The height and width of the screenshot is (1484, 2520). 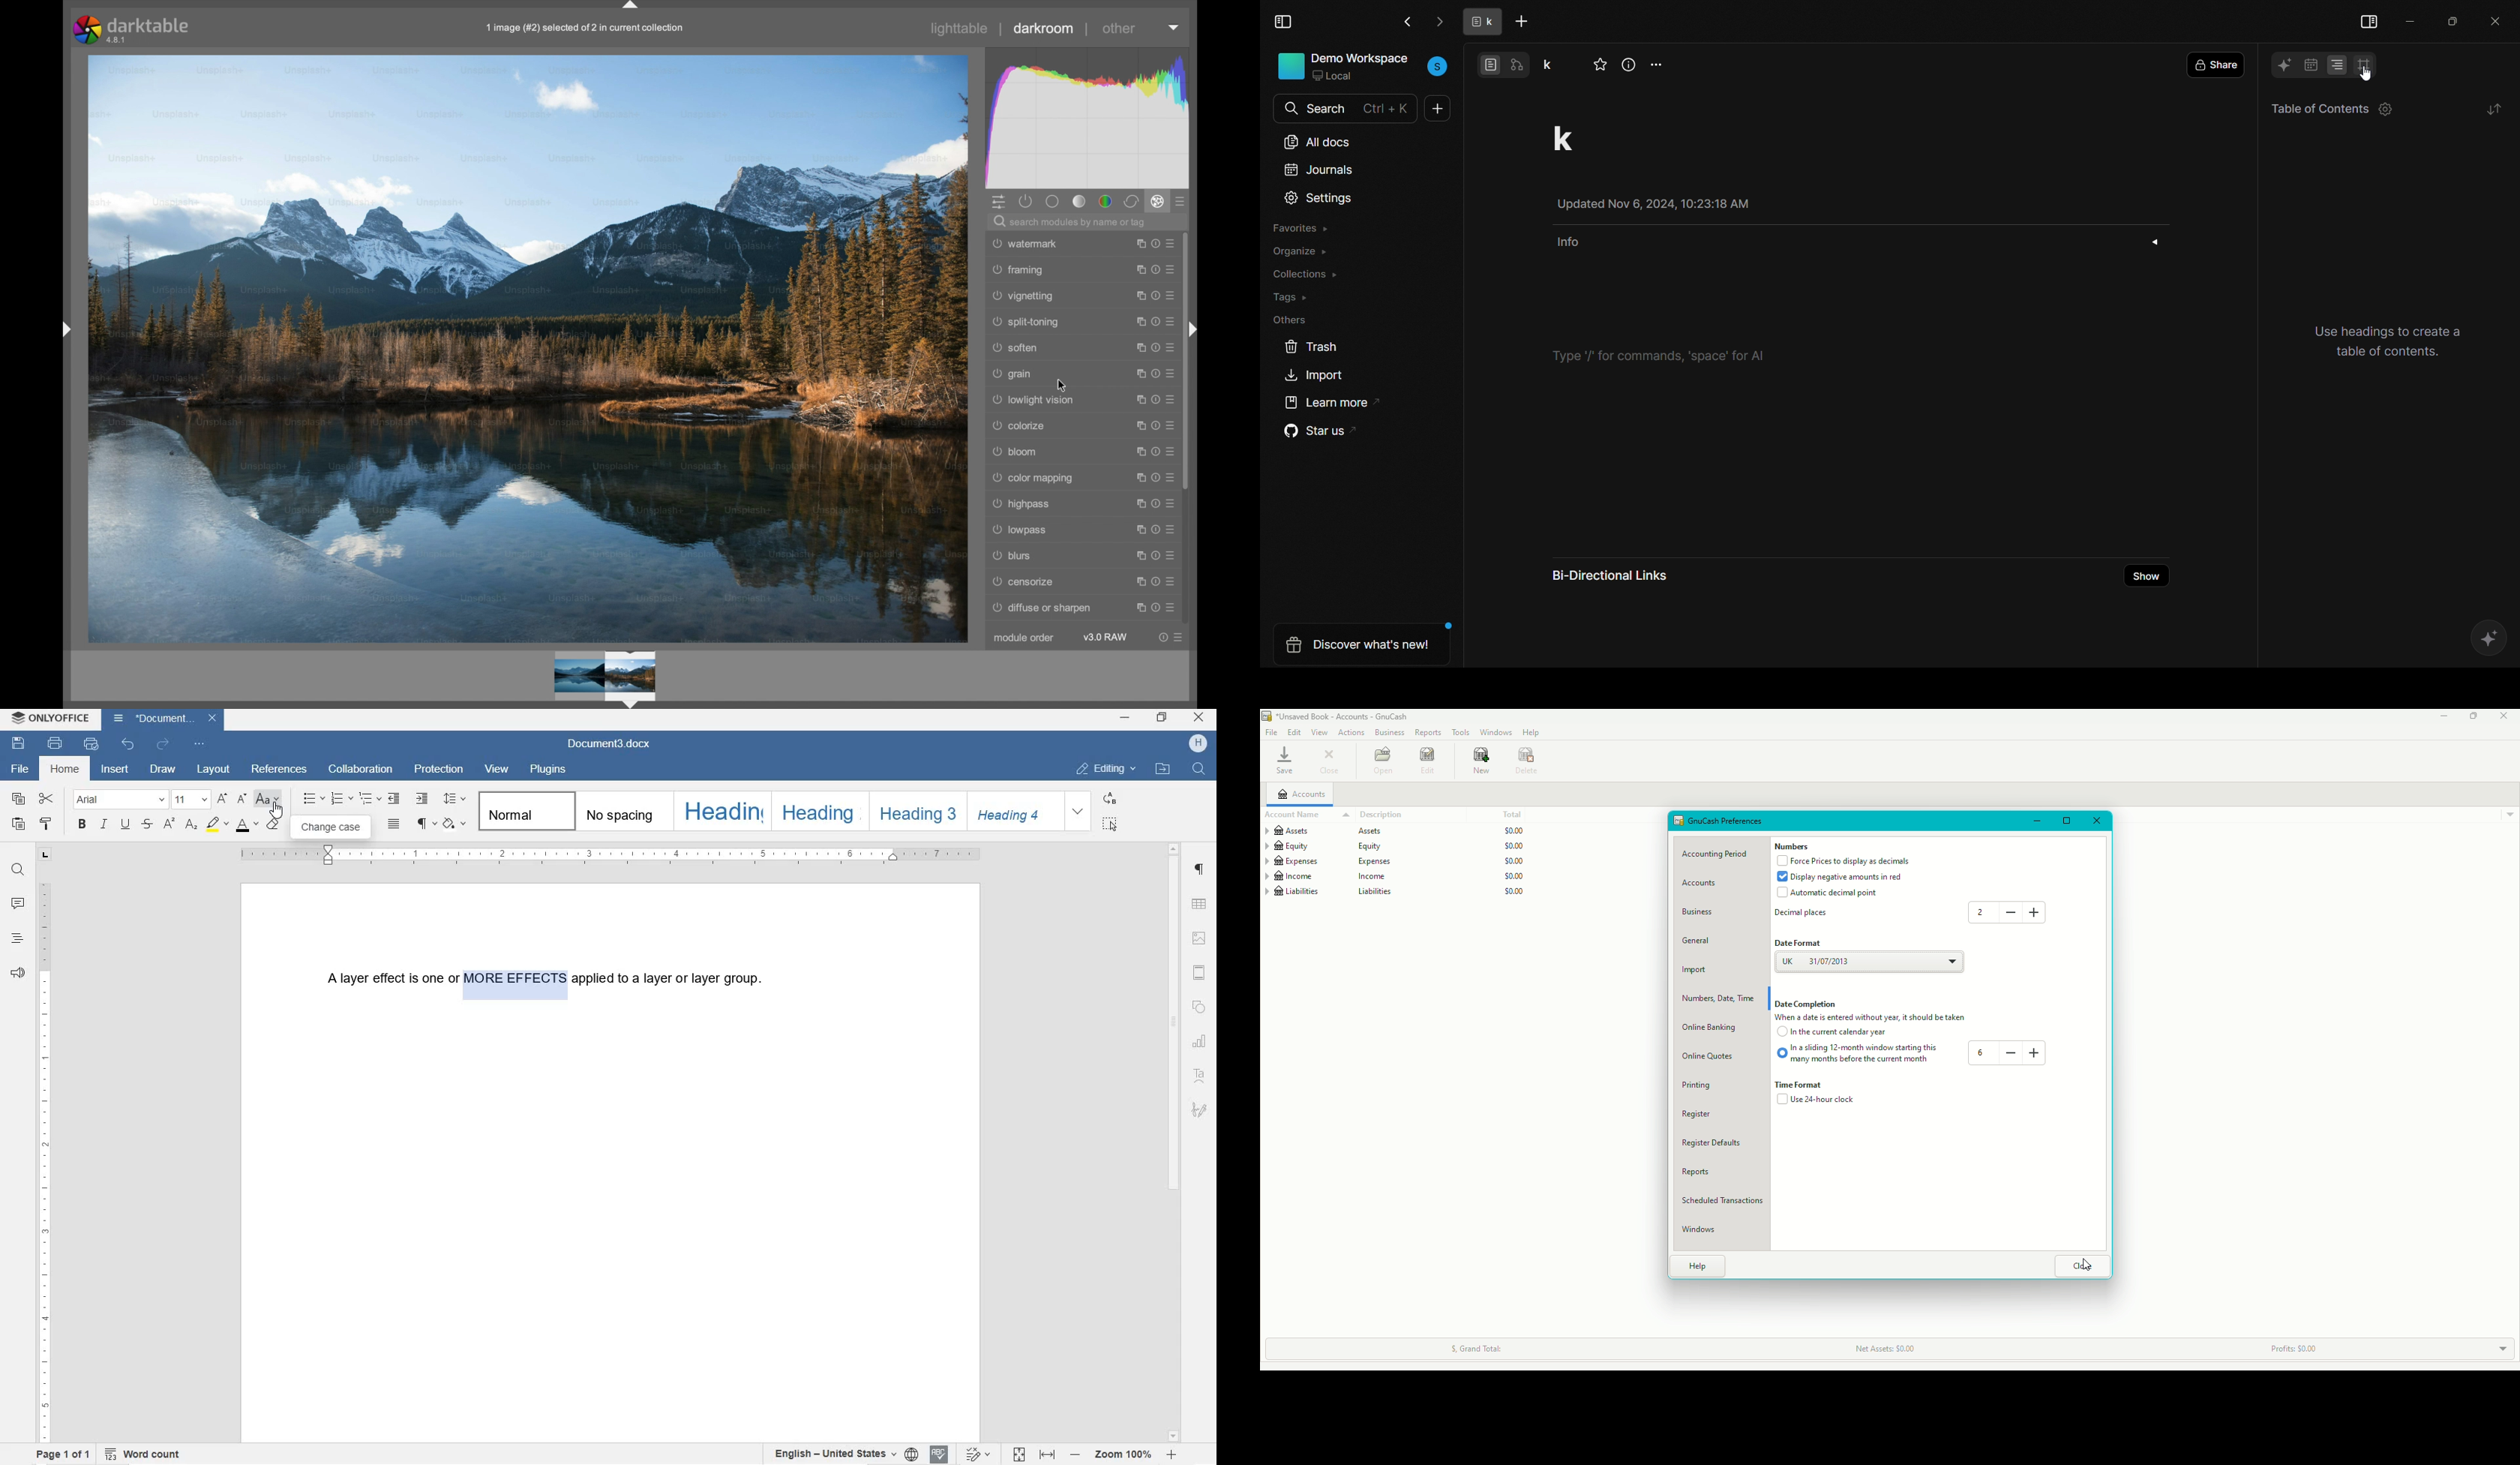 I want to click on NORMAL, so click(x=524, y=811).